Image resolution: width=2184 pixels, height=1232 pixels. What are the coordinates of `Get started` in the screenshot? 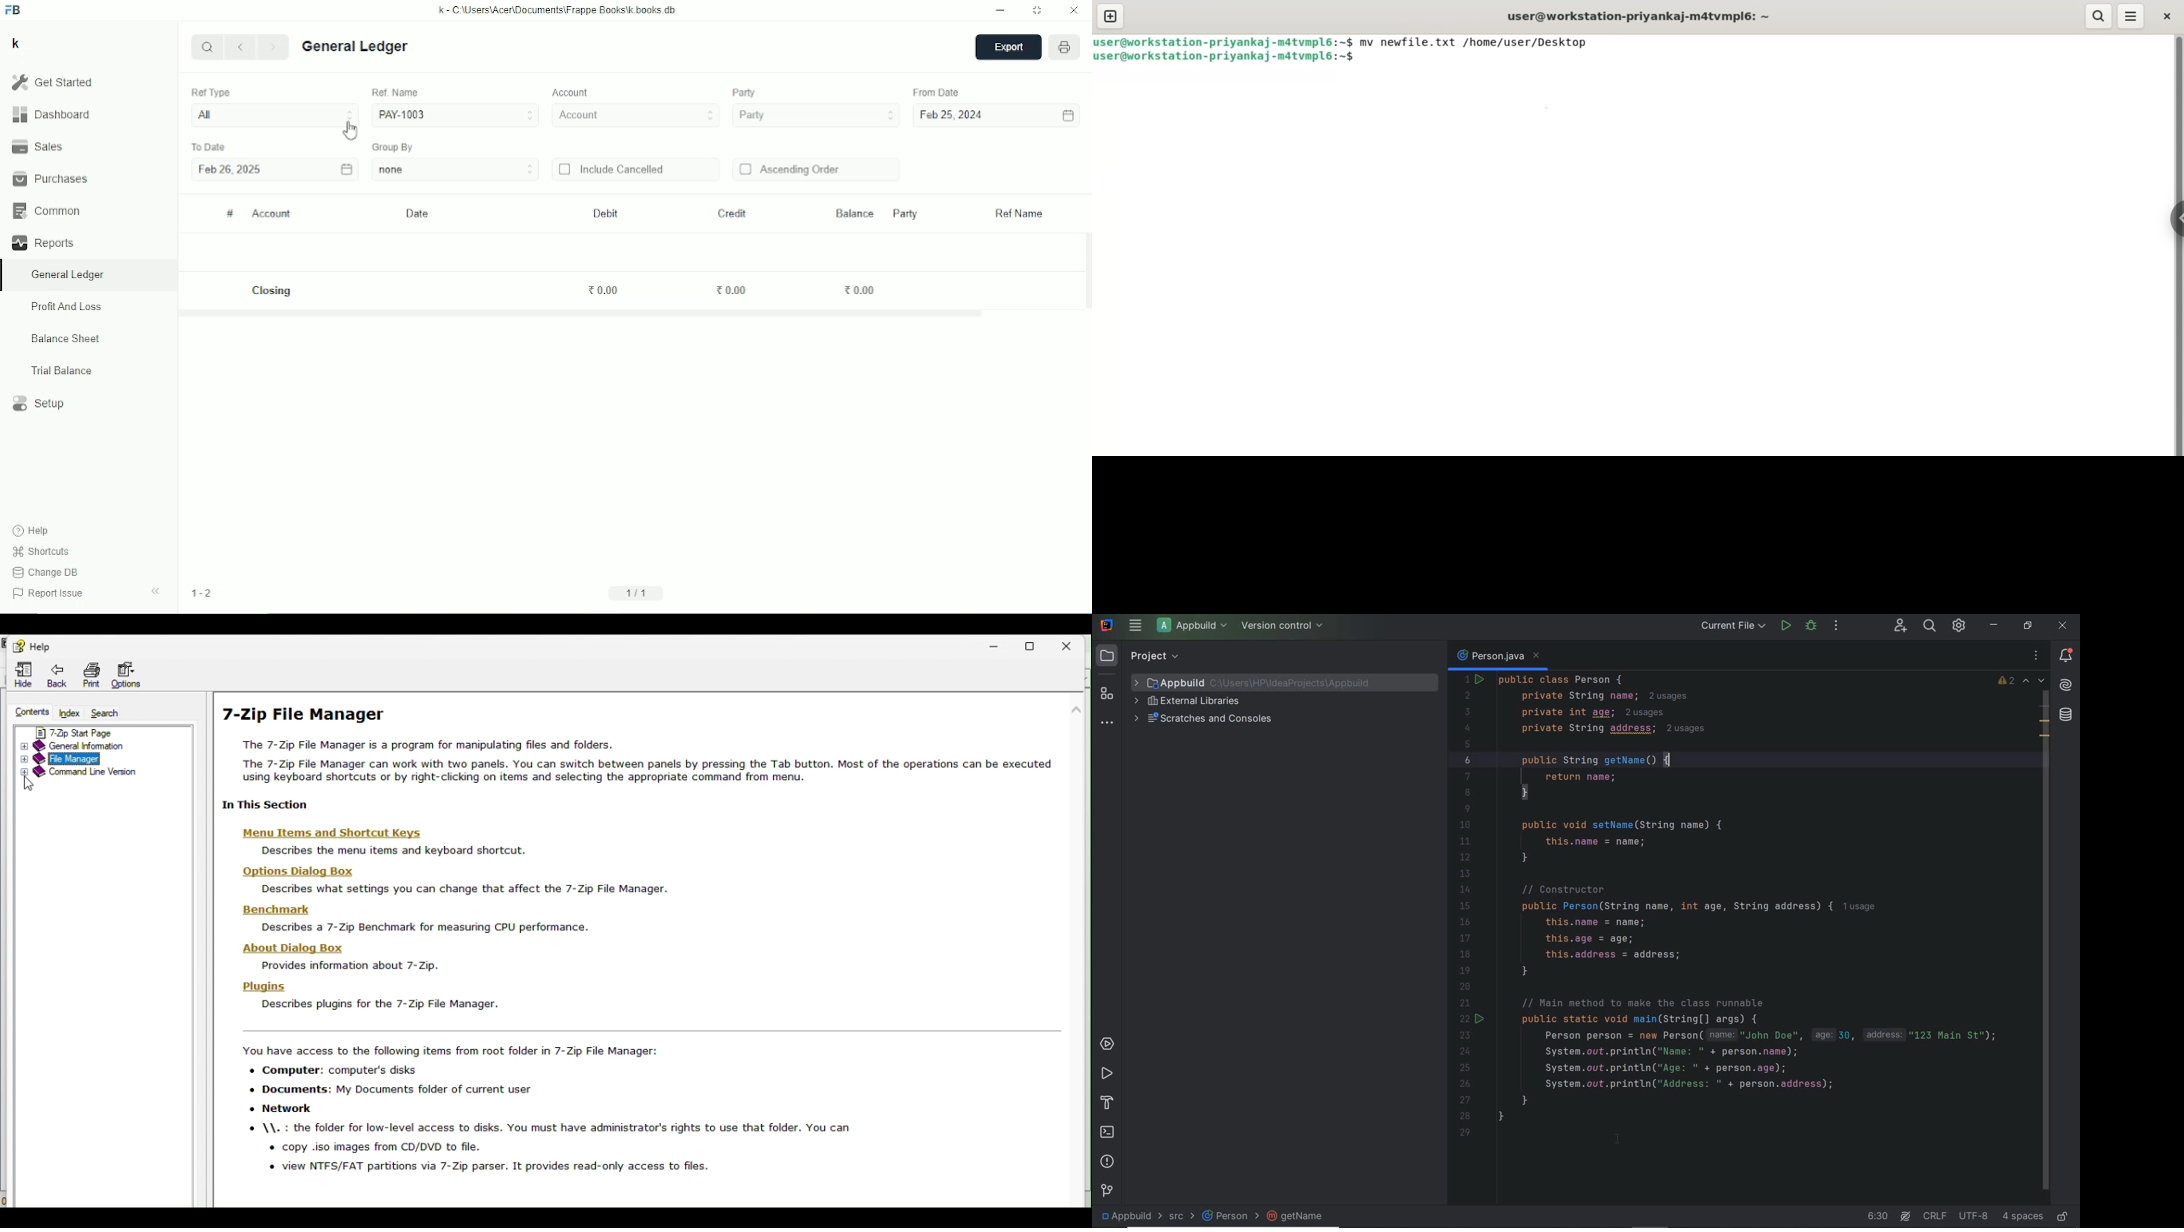 It's located at (52, 82).